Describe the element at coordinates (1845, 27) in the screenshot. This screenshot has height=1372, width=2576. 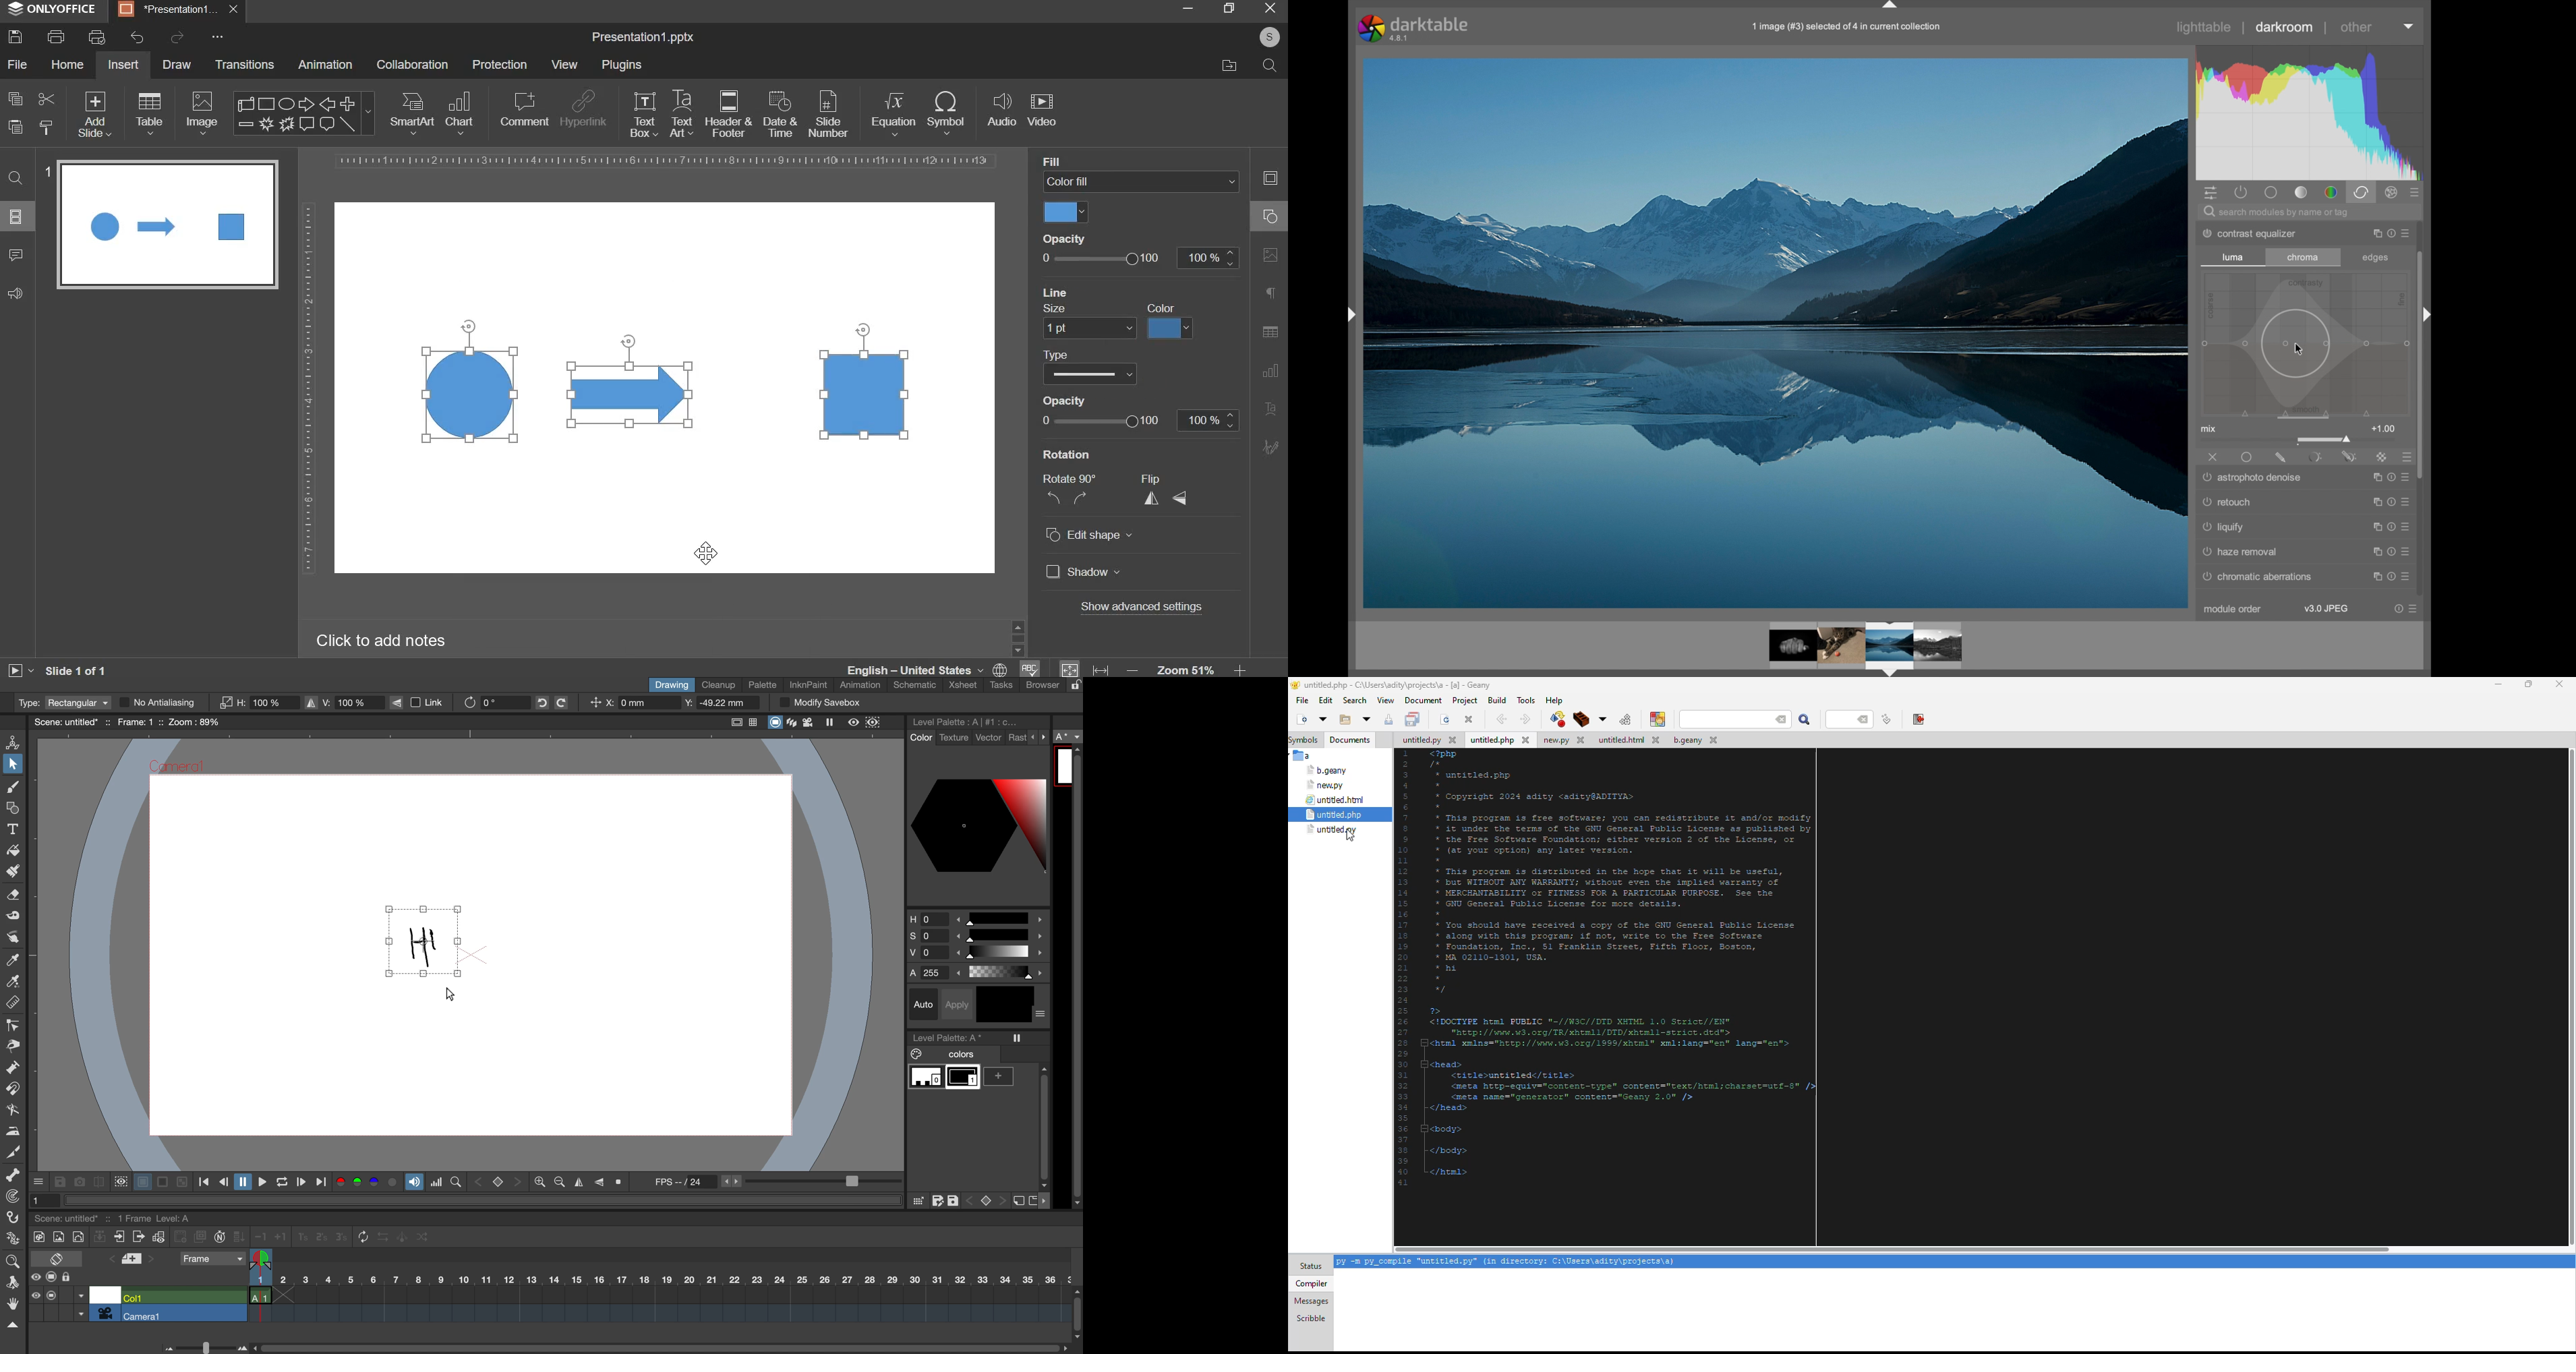
I see `file name` at that location.